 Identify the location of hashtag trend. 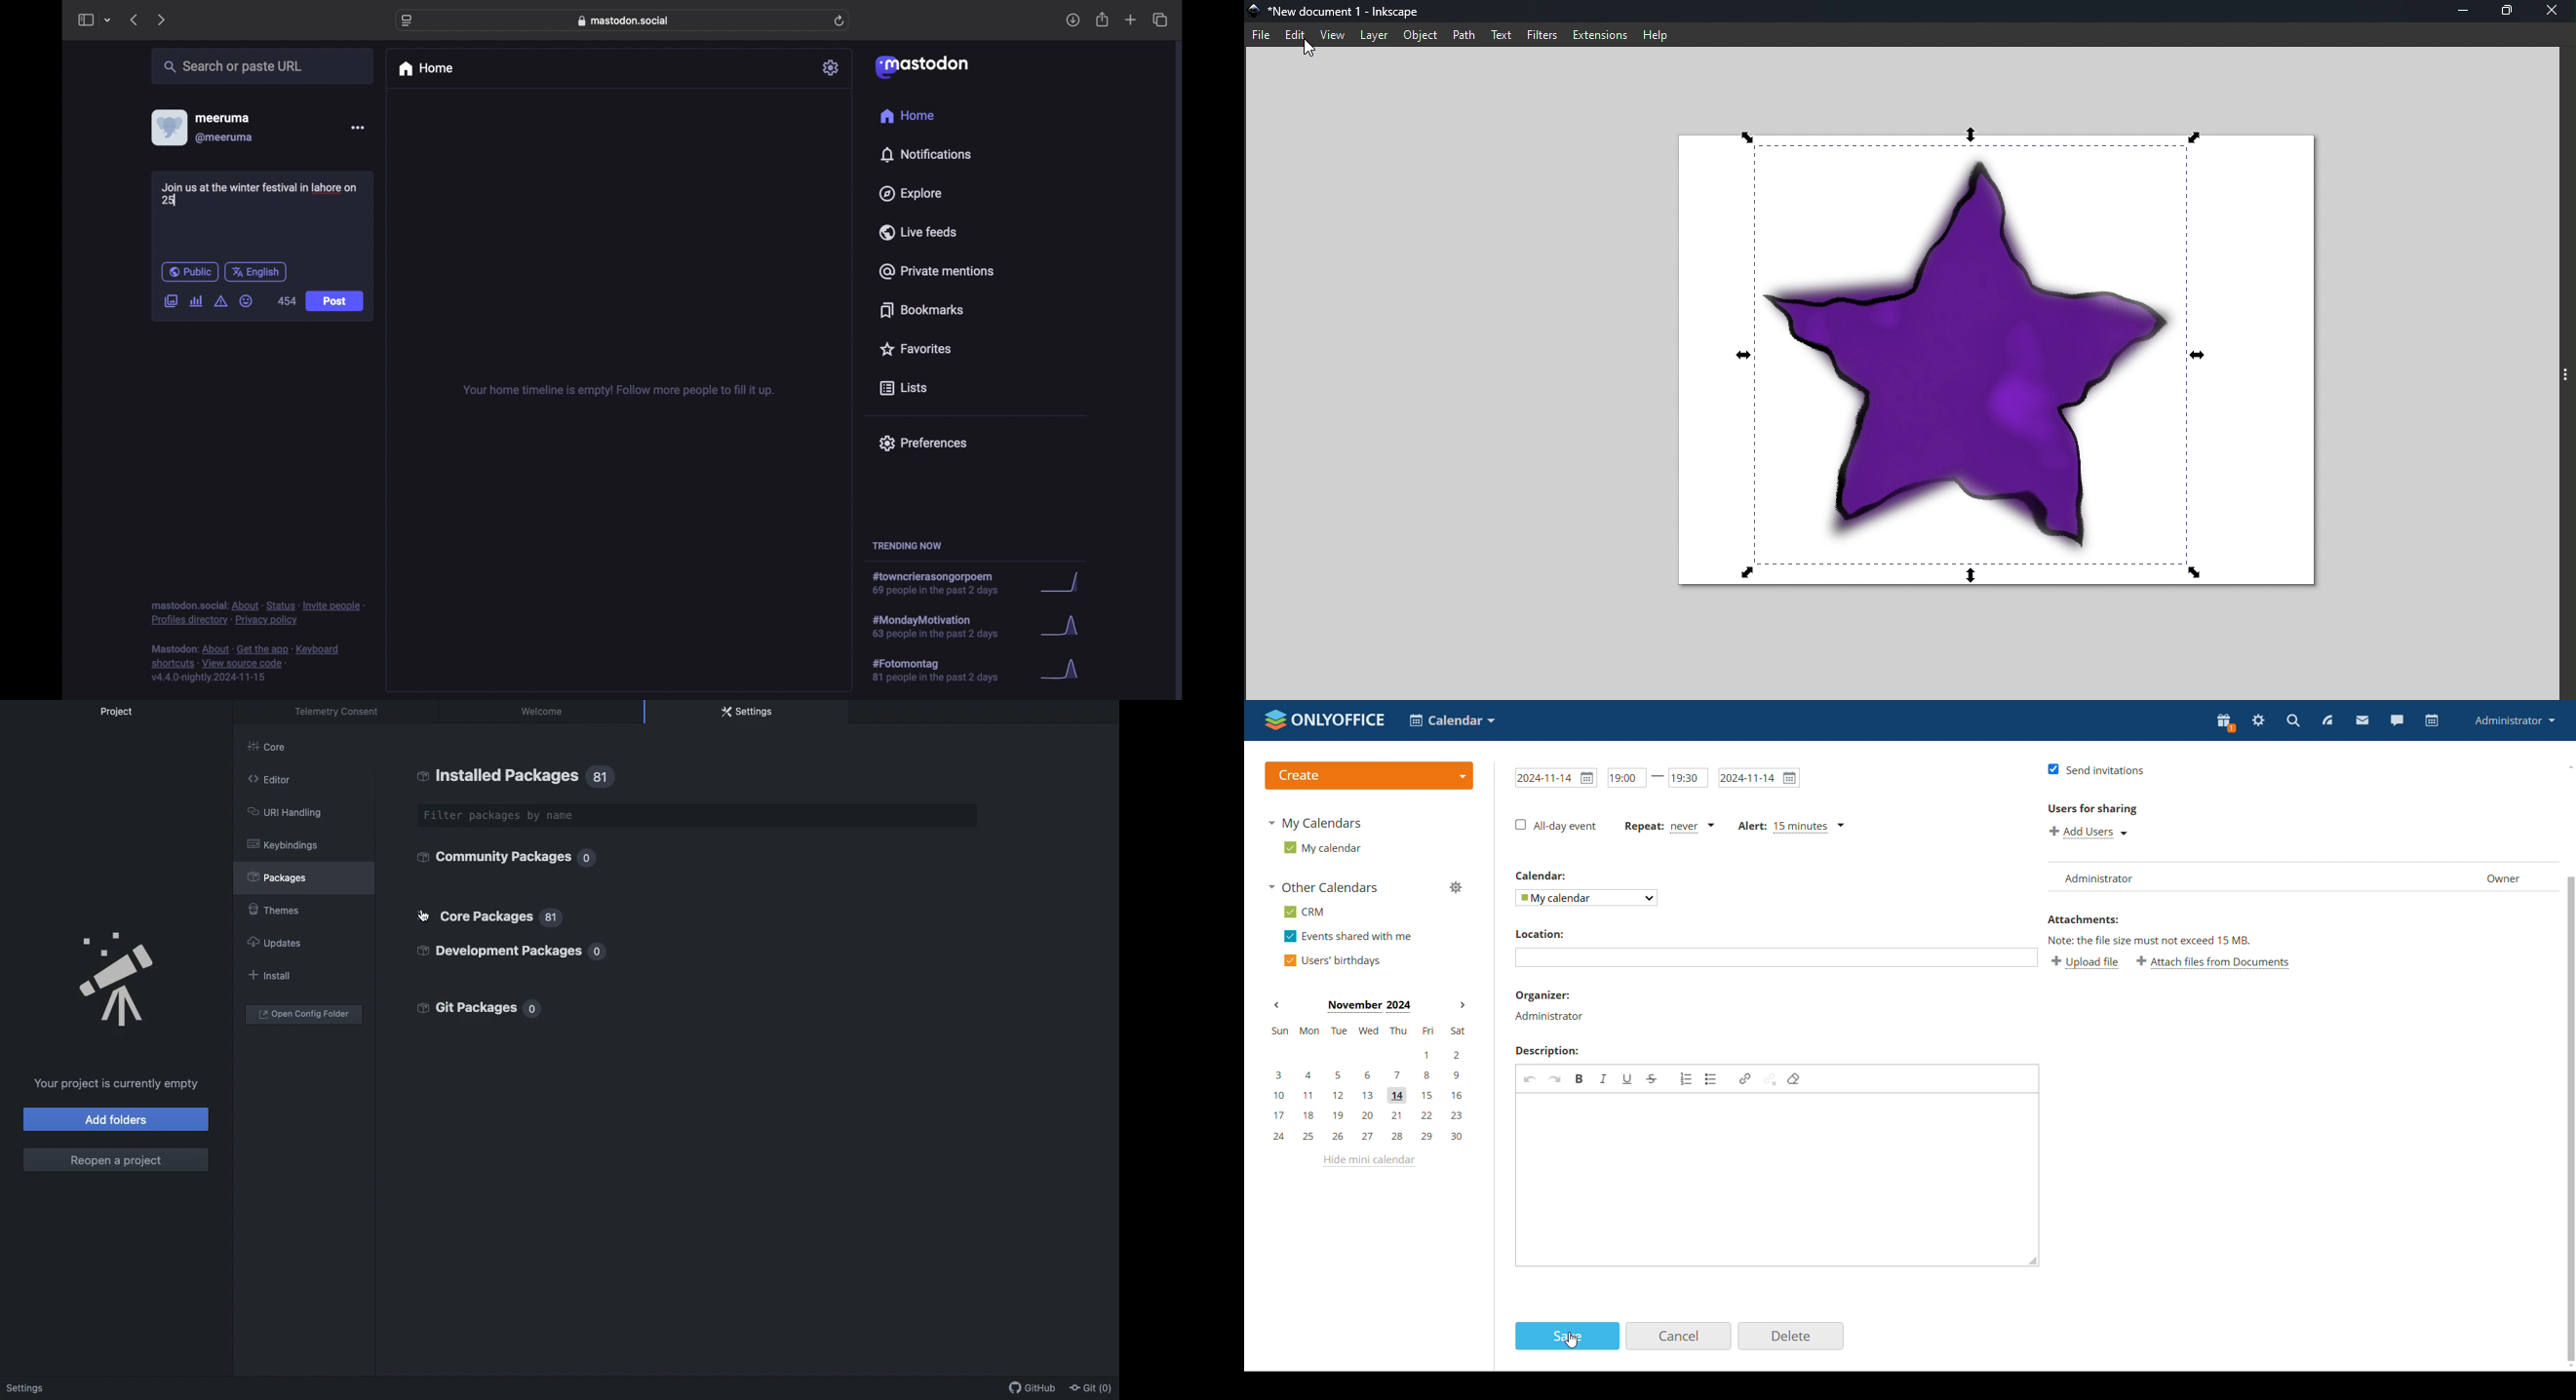
(944, 671).